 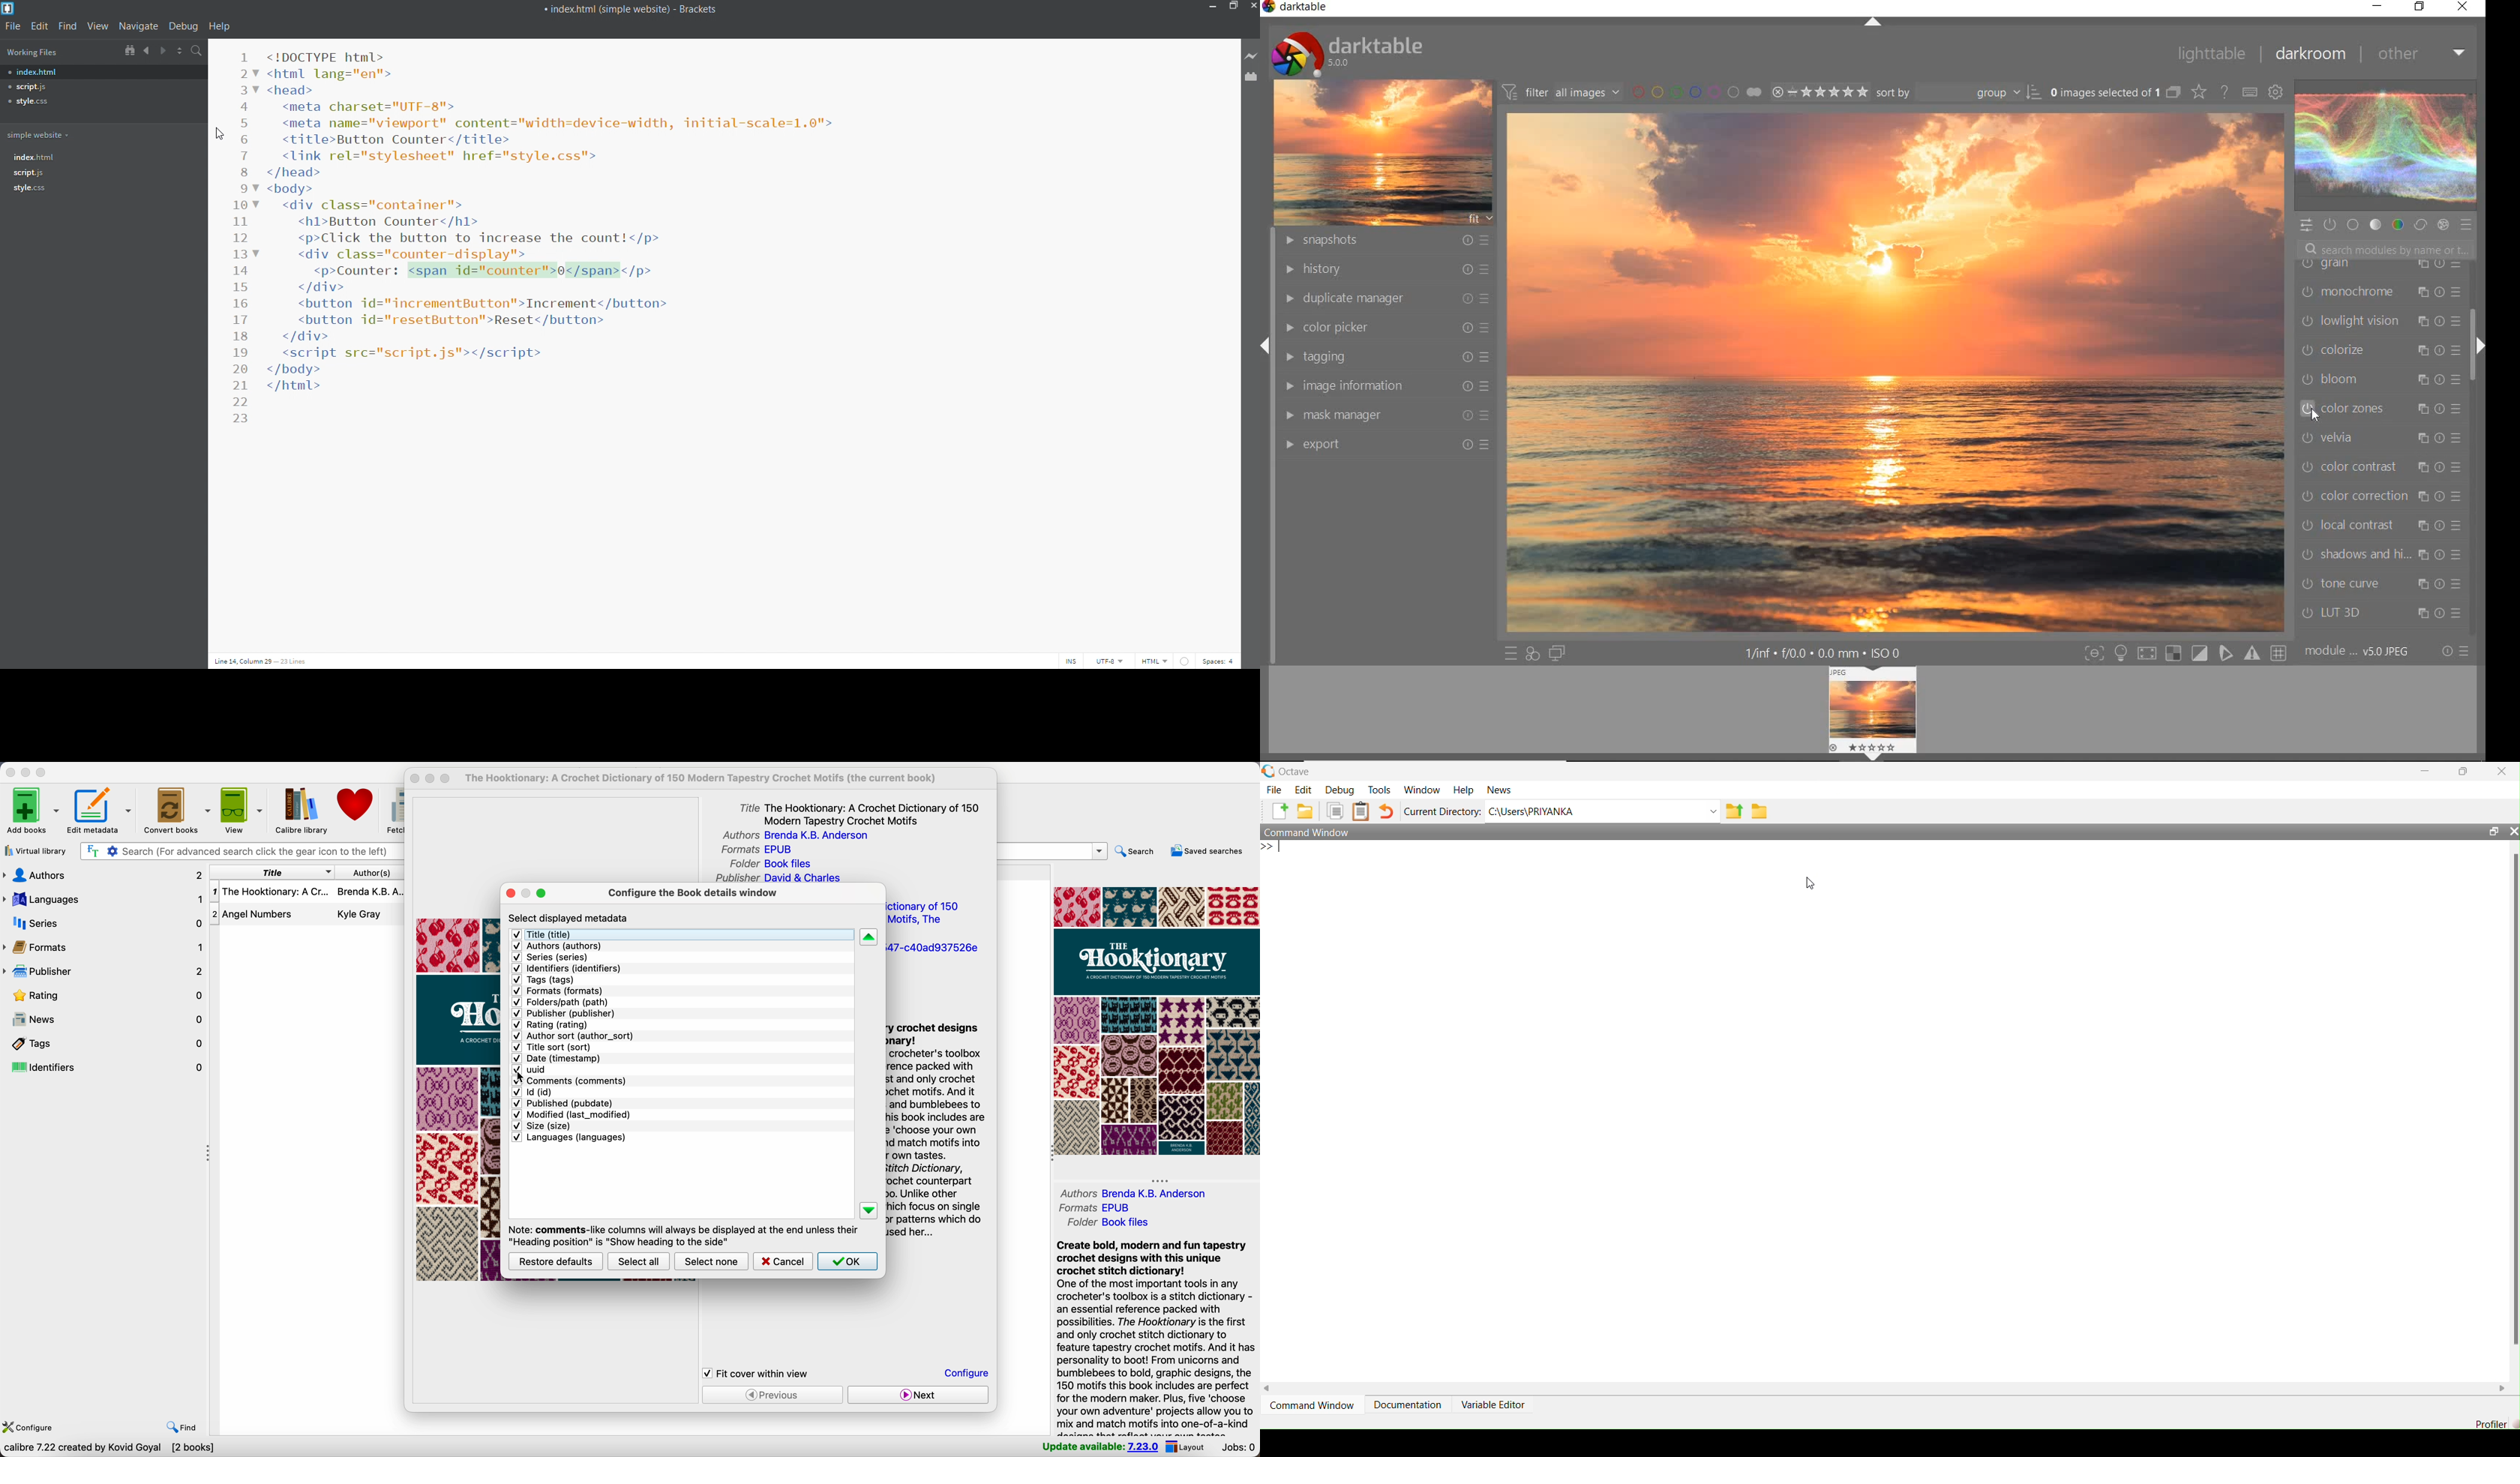 What do you see at coordinates (242, 662) in the screenshot?
I see `cursor position: line 14, column 29` at bounding box center [242, 662].